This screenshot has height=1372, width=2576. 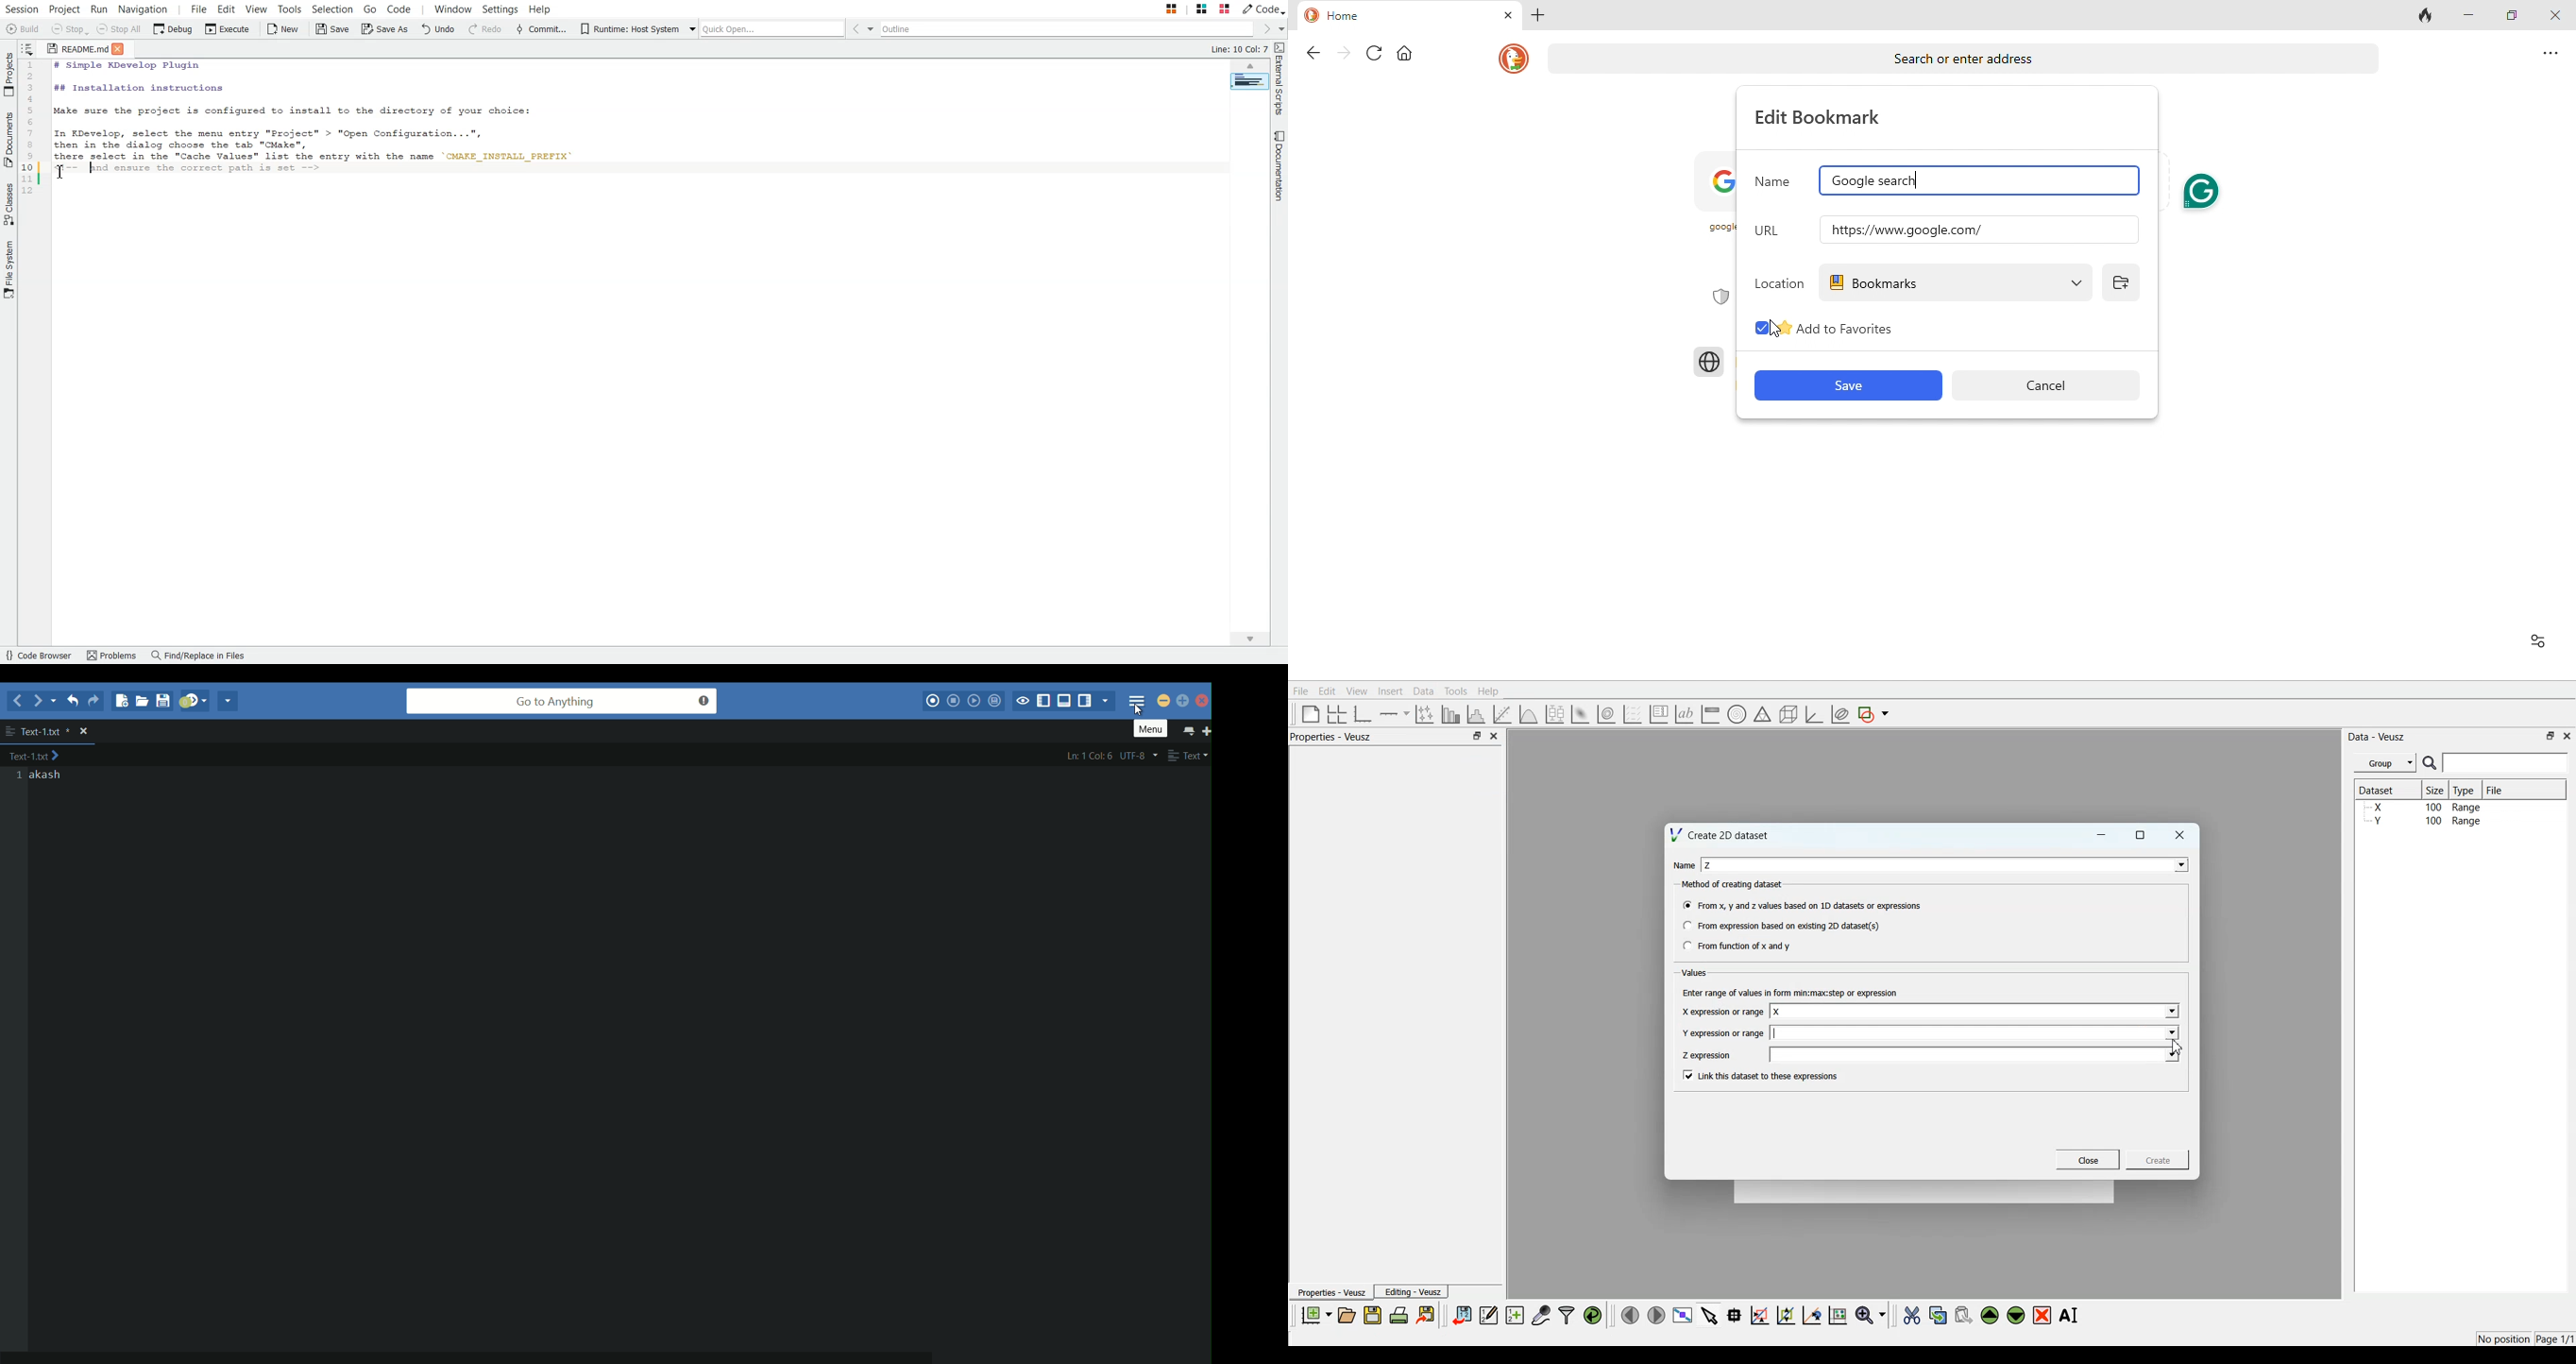 I want to click on MX expression or range, so click(x=1722, y=1011).